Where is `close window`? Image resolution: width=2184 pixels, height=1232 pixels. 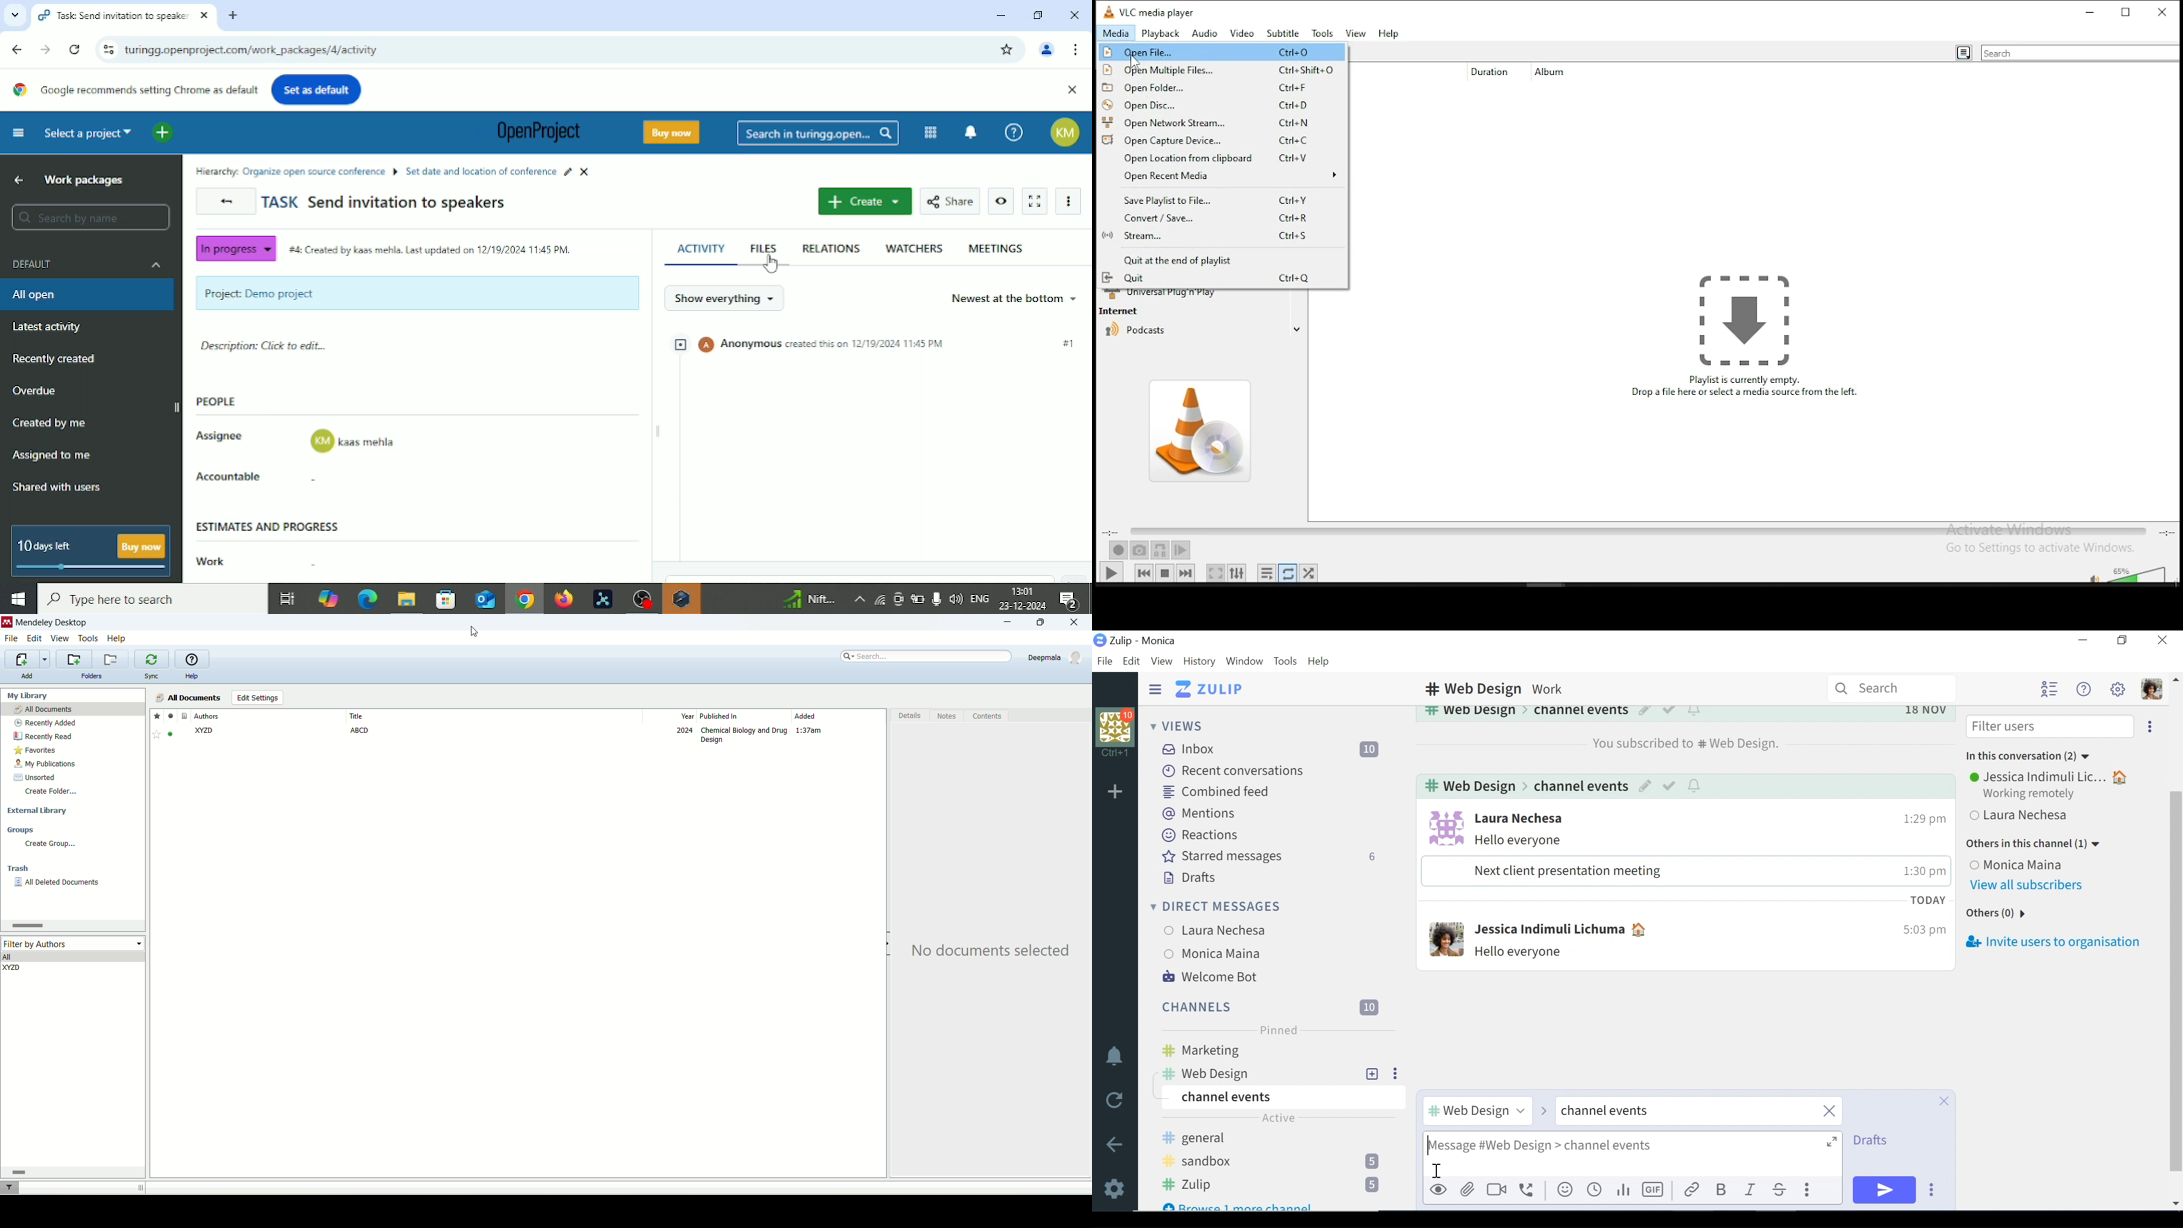
close window is located at coordinates (2164, 11).